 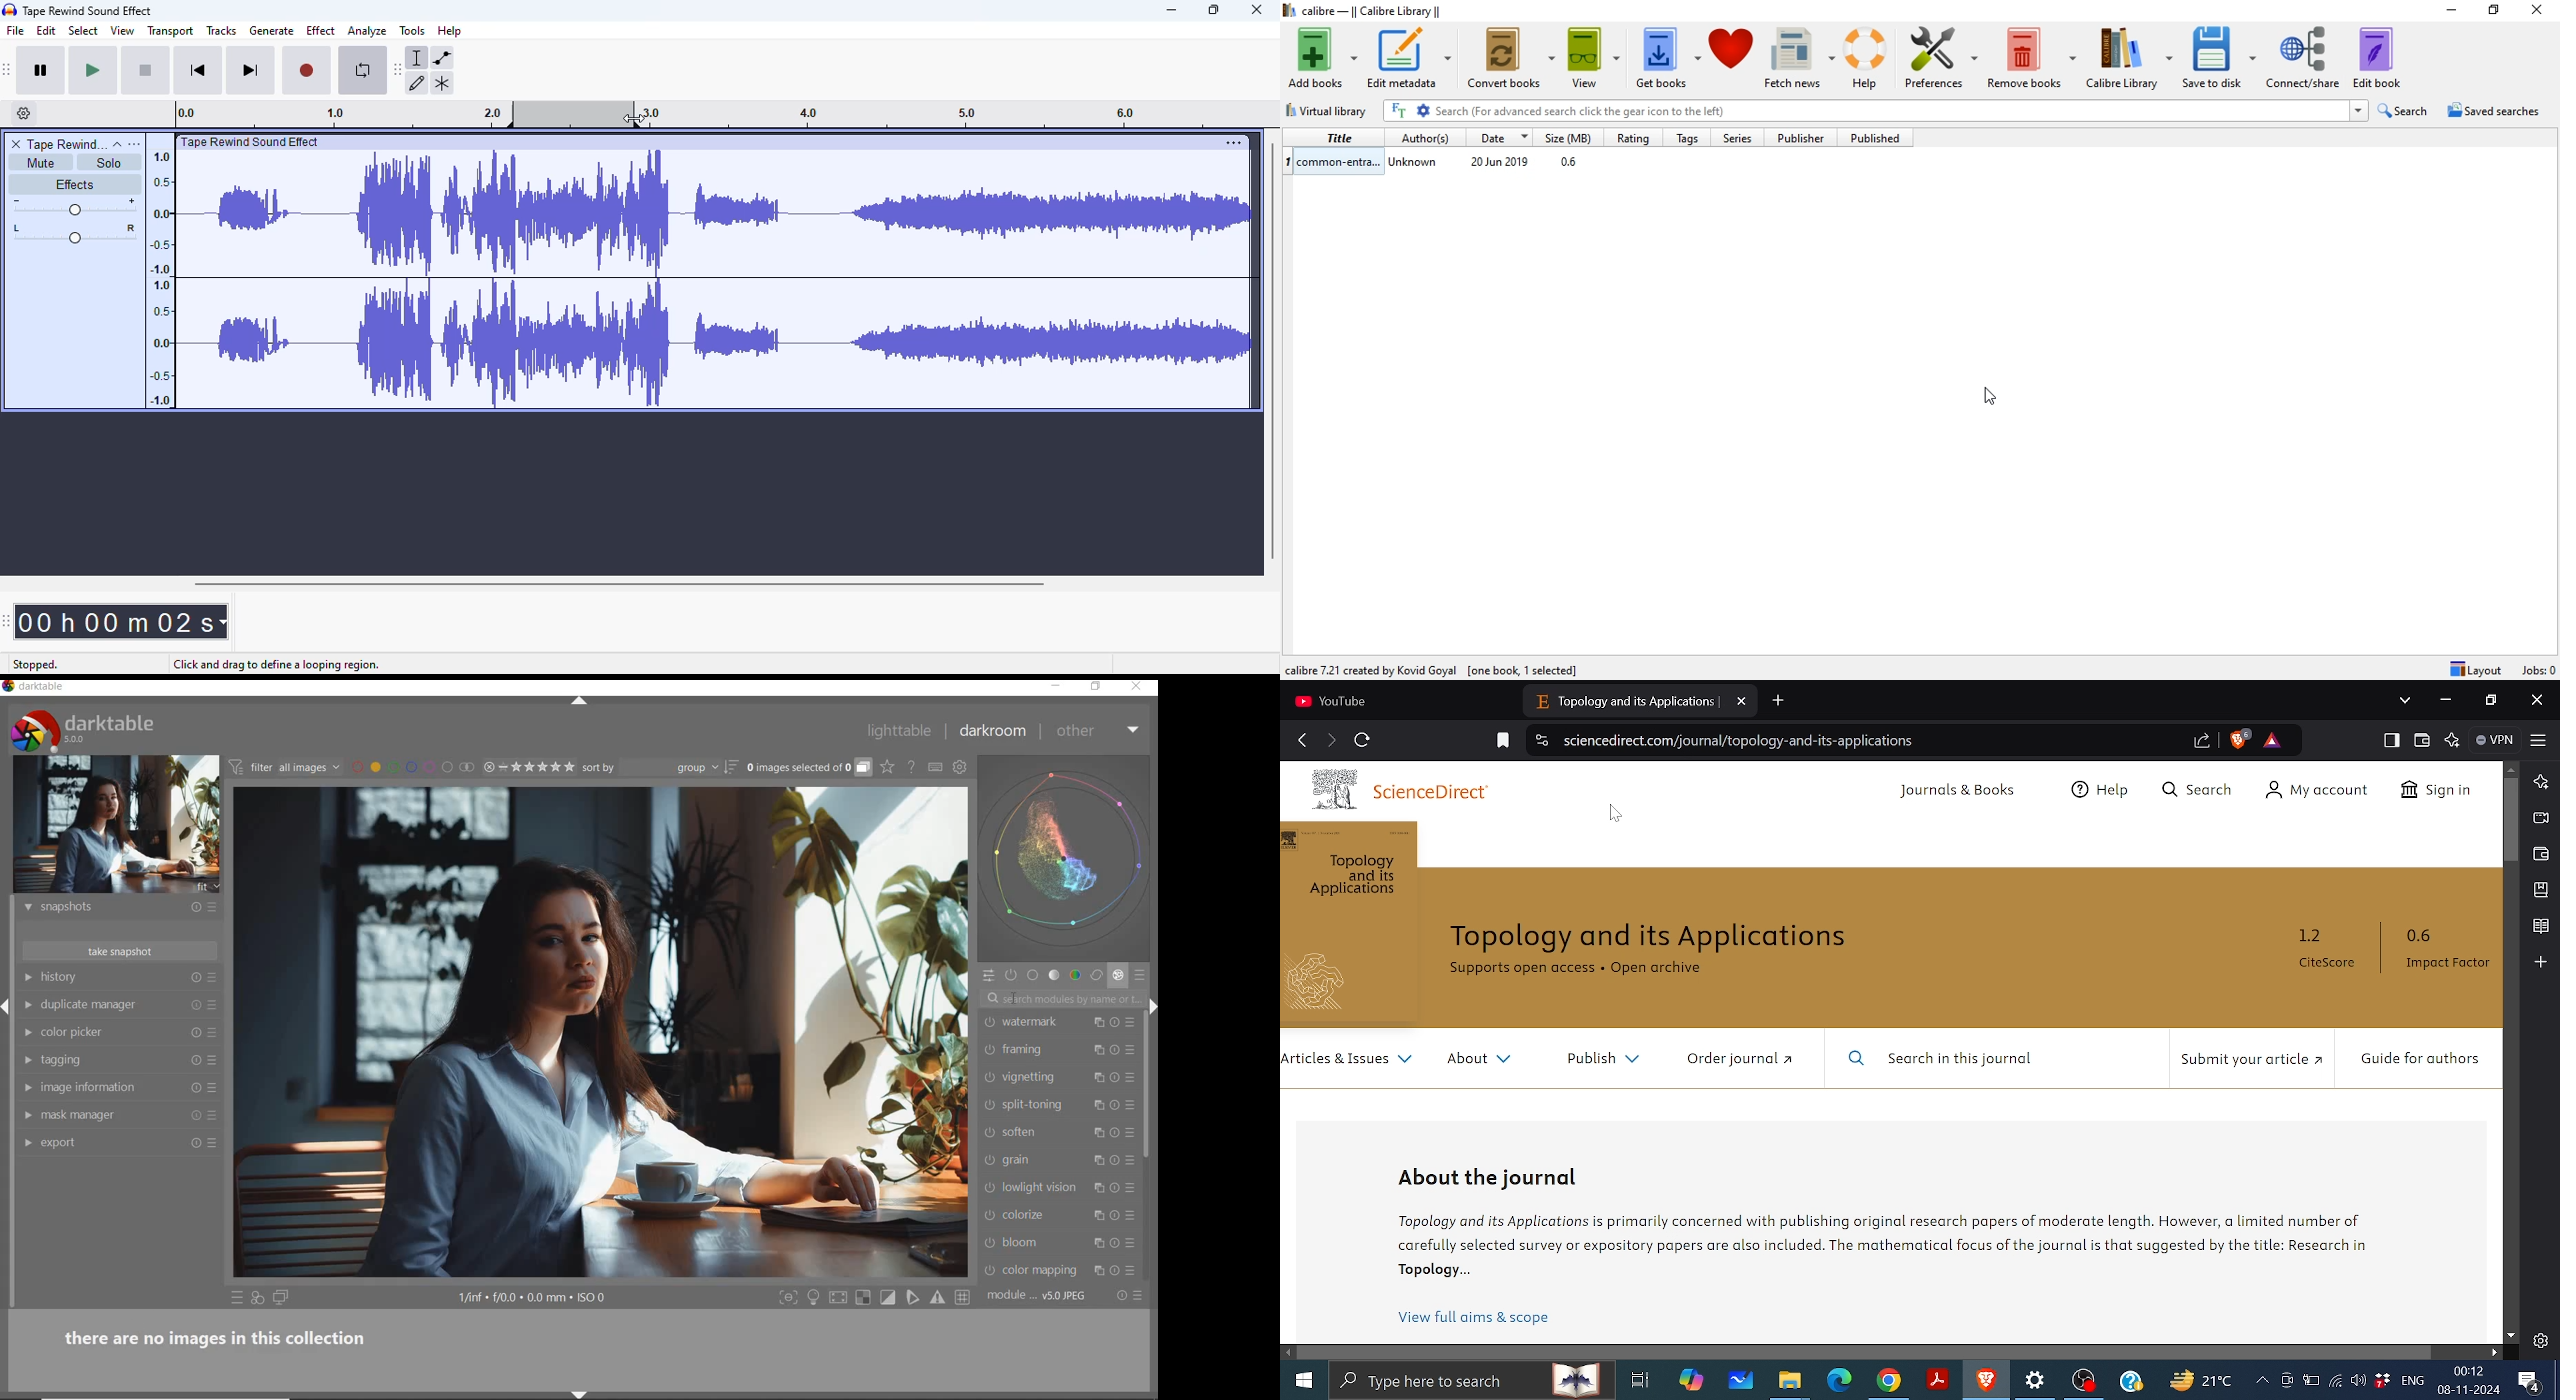 I want to click on Restore, so click(x=2493, y=13).